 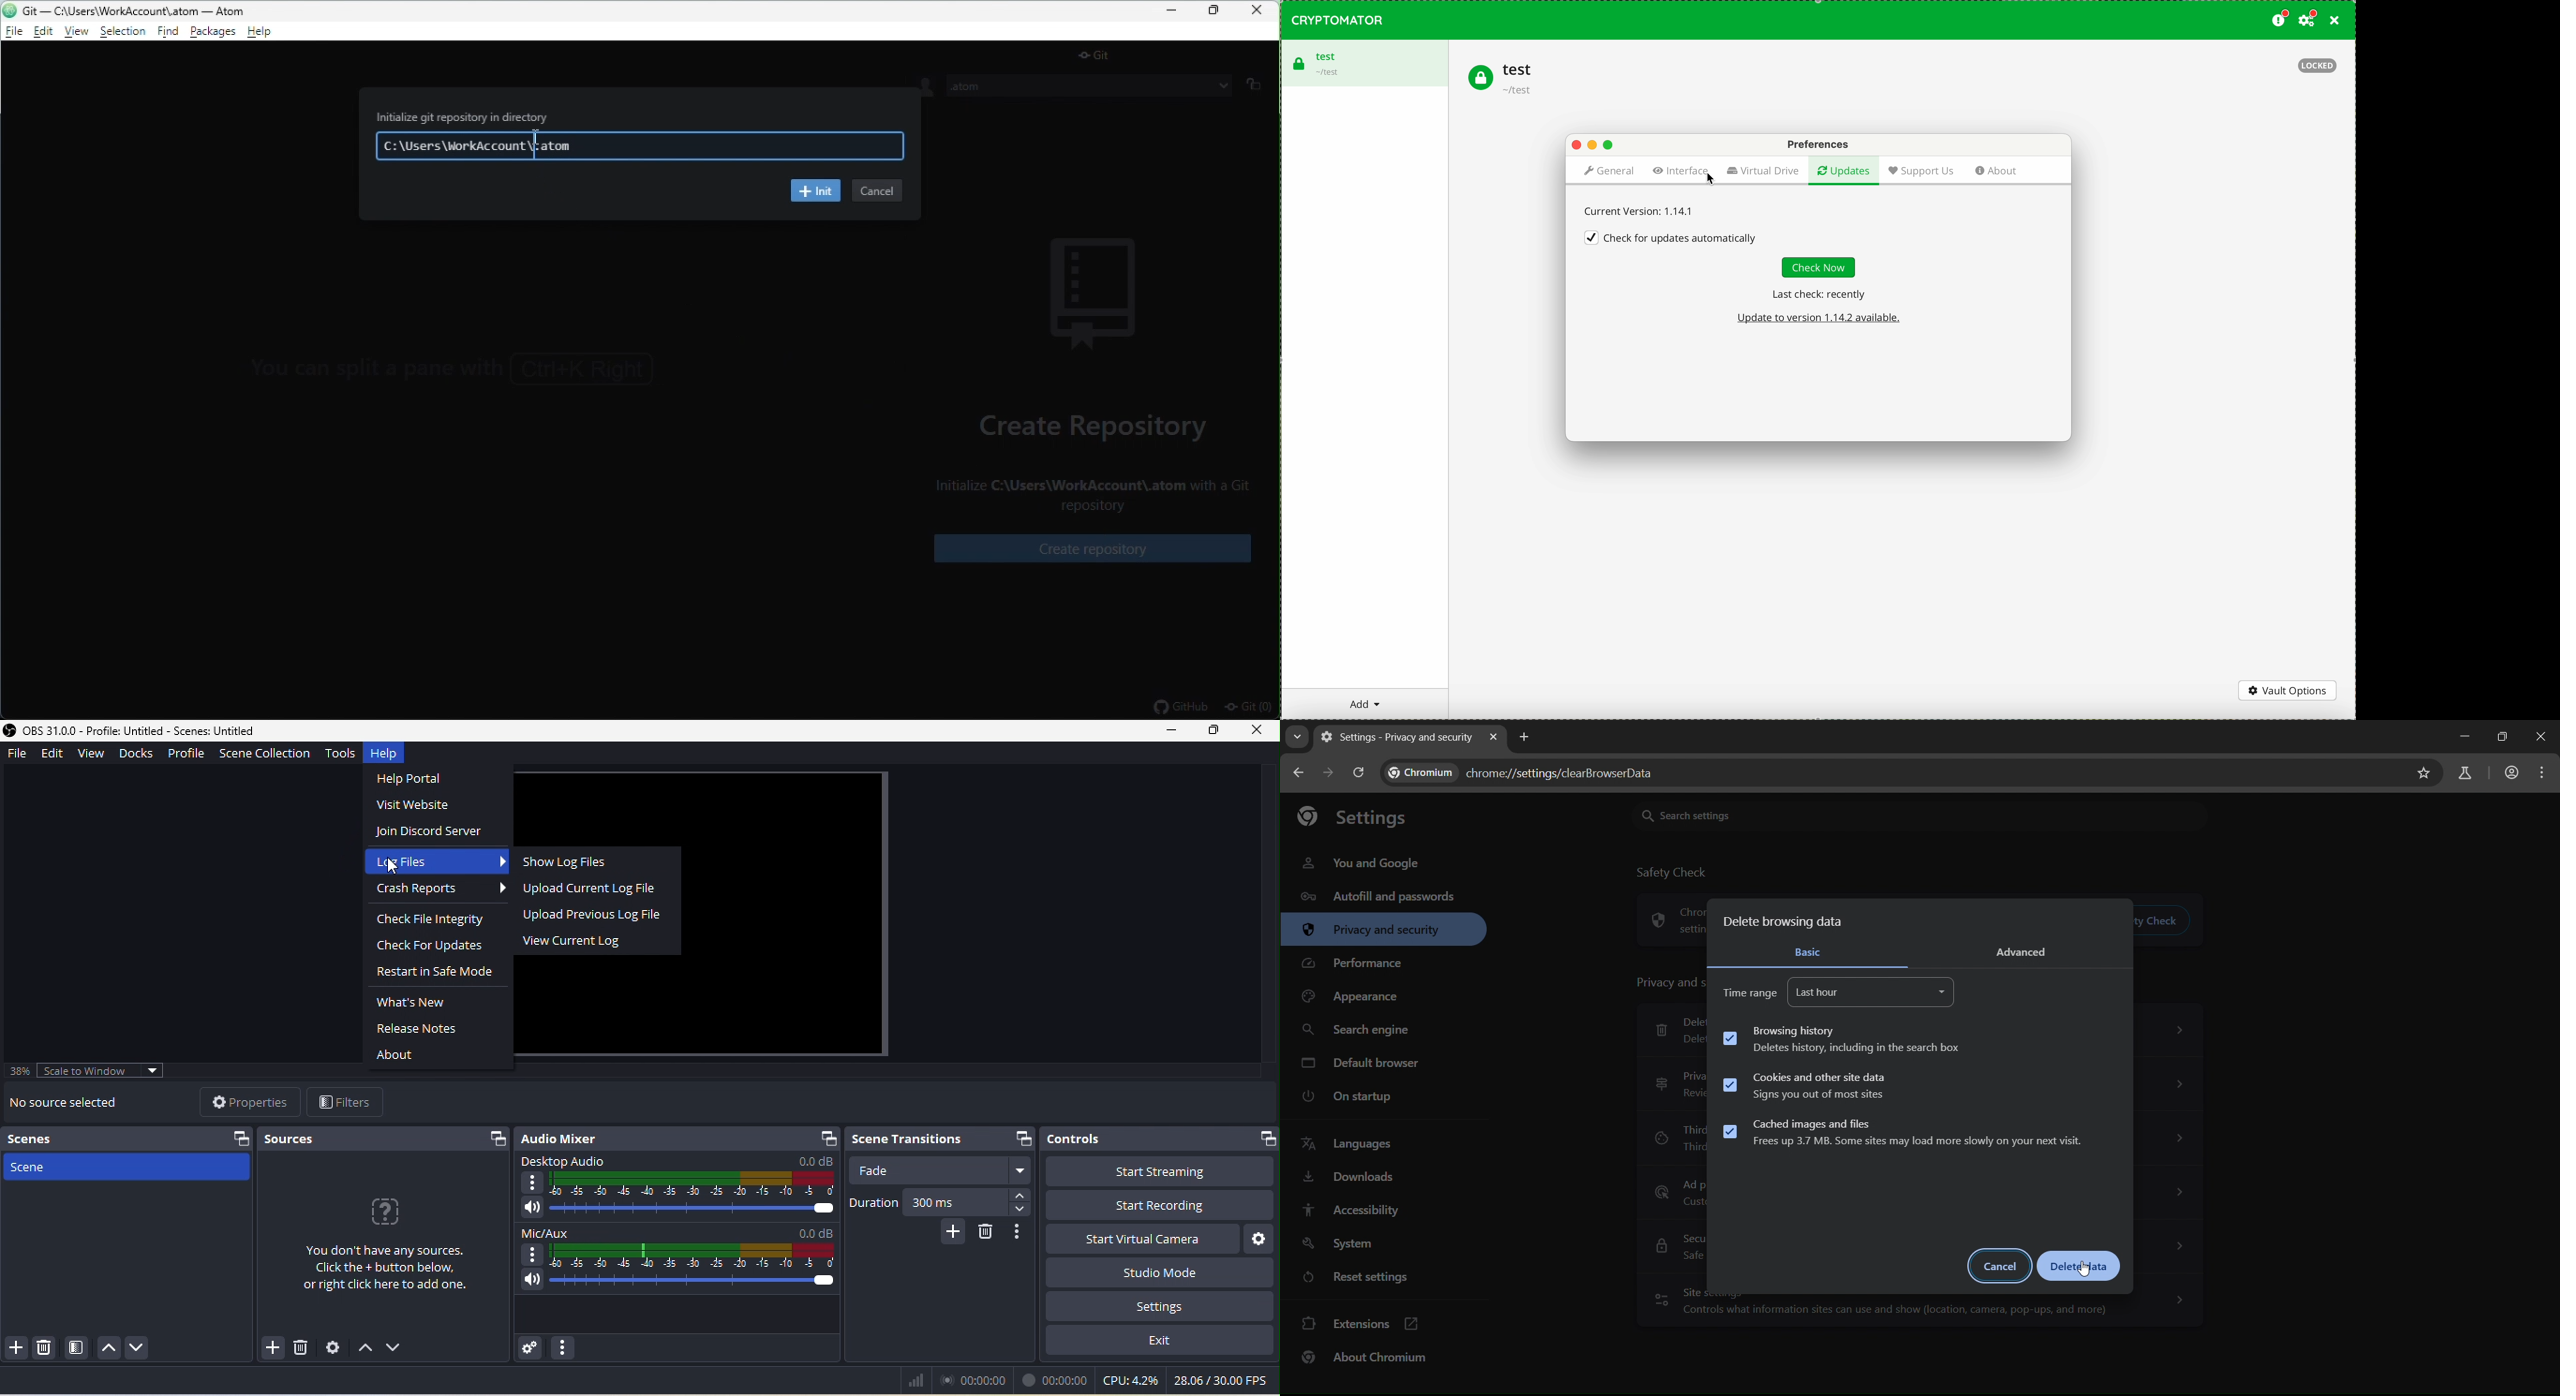 I want to click on release notes, so click(x=420, y=1029).